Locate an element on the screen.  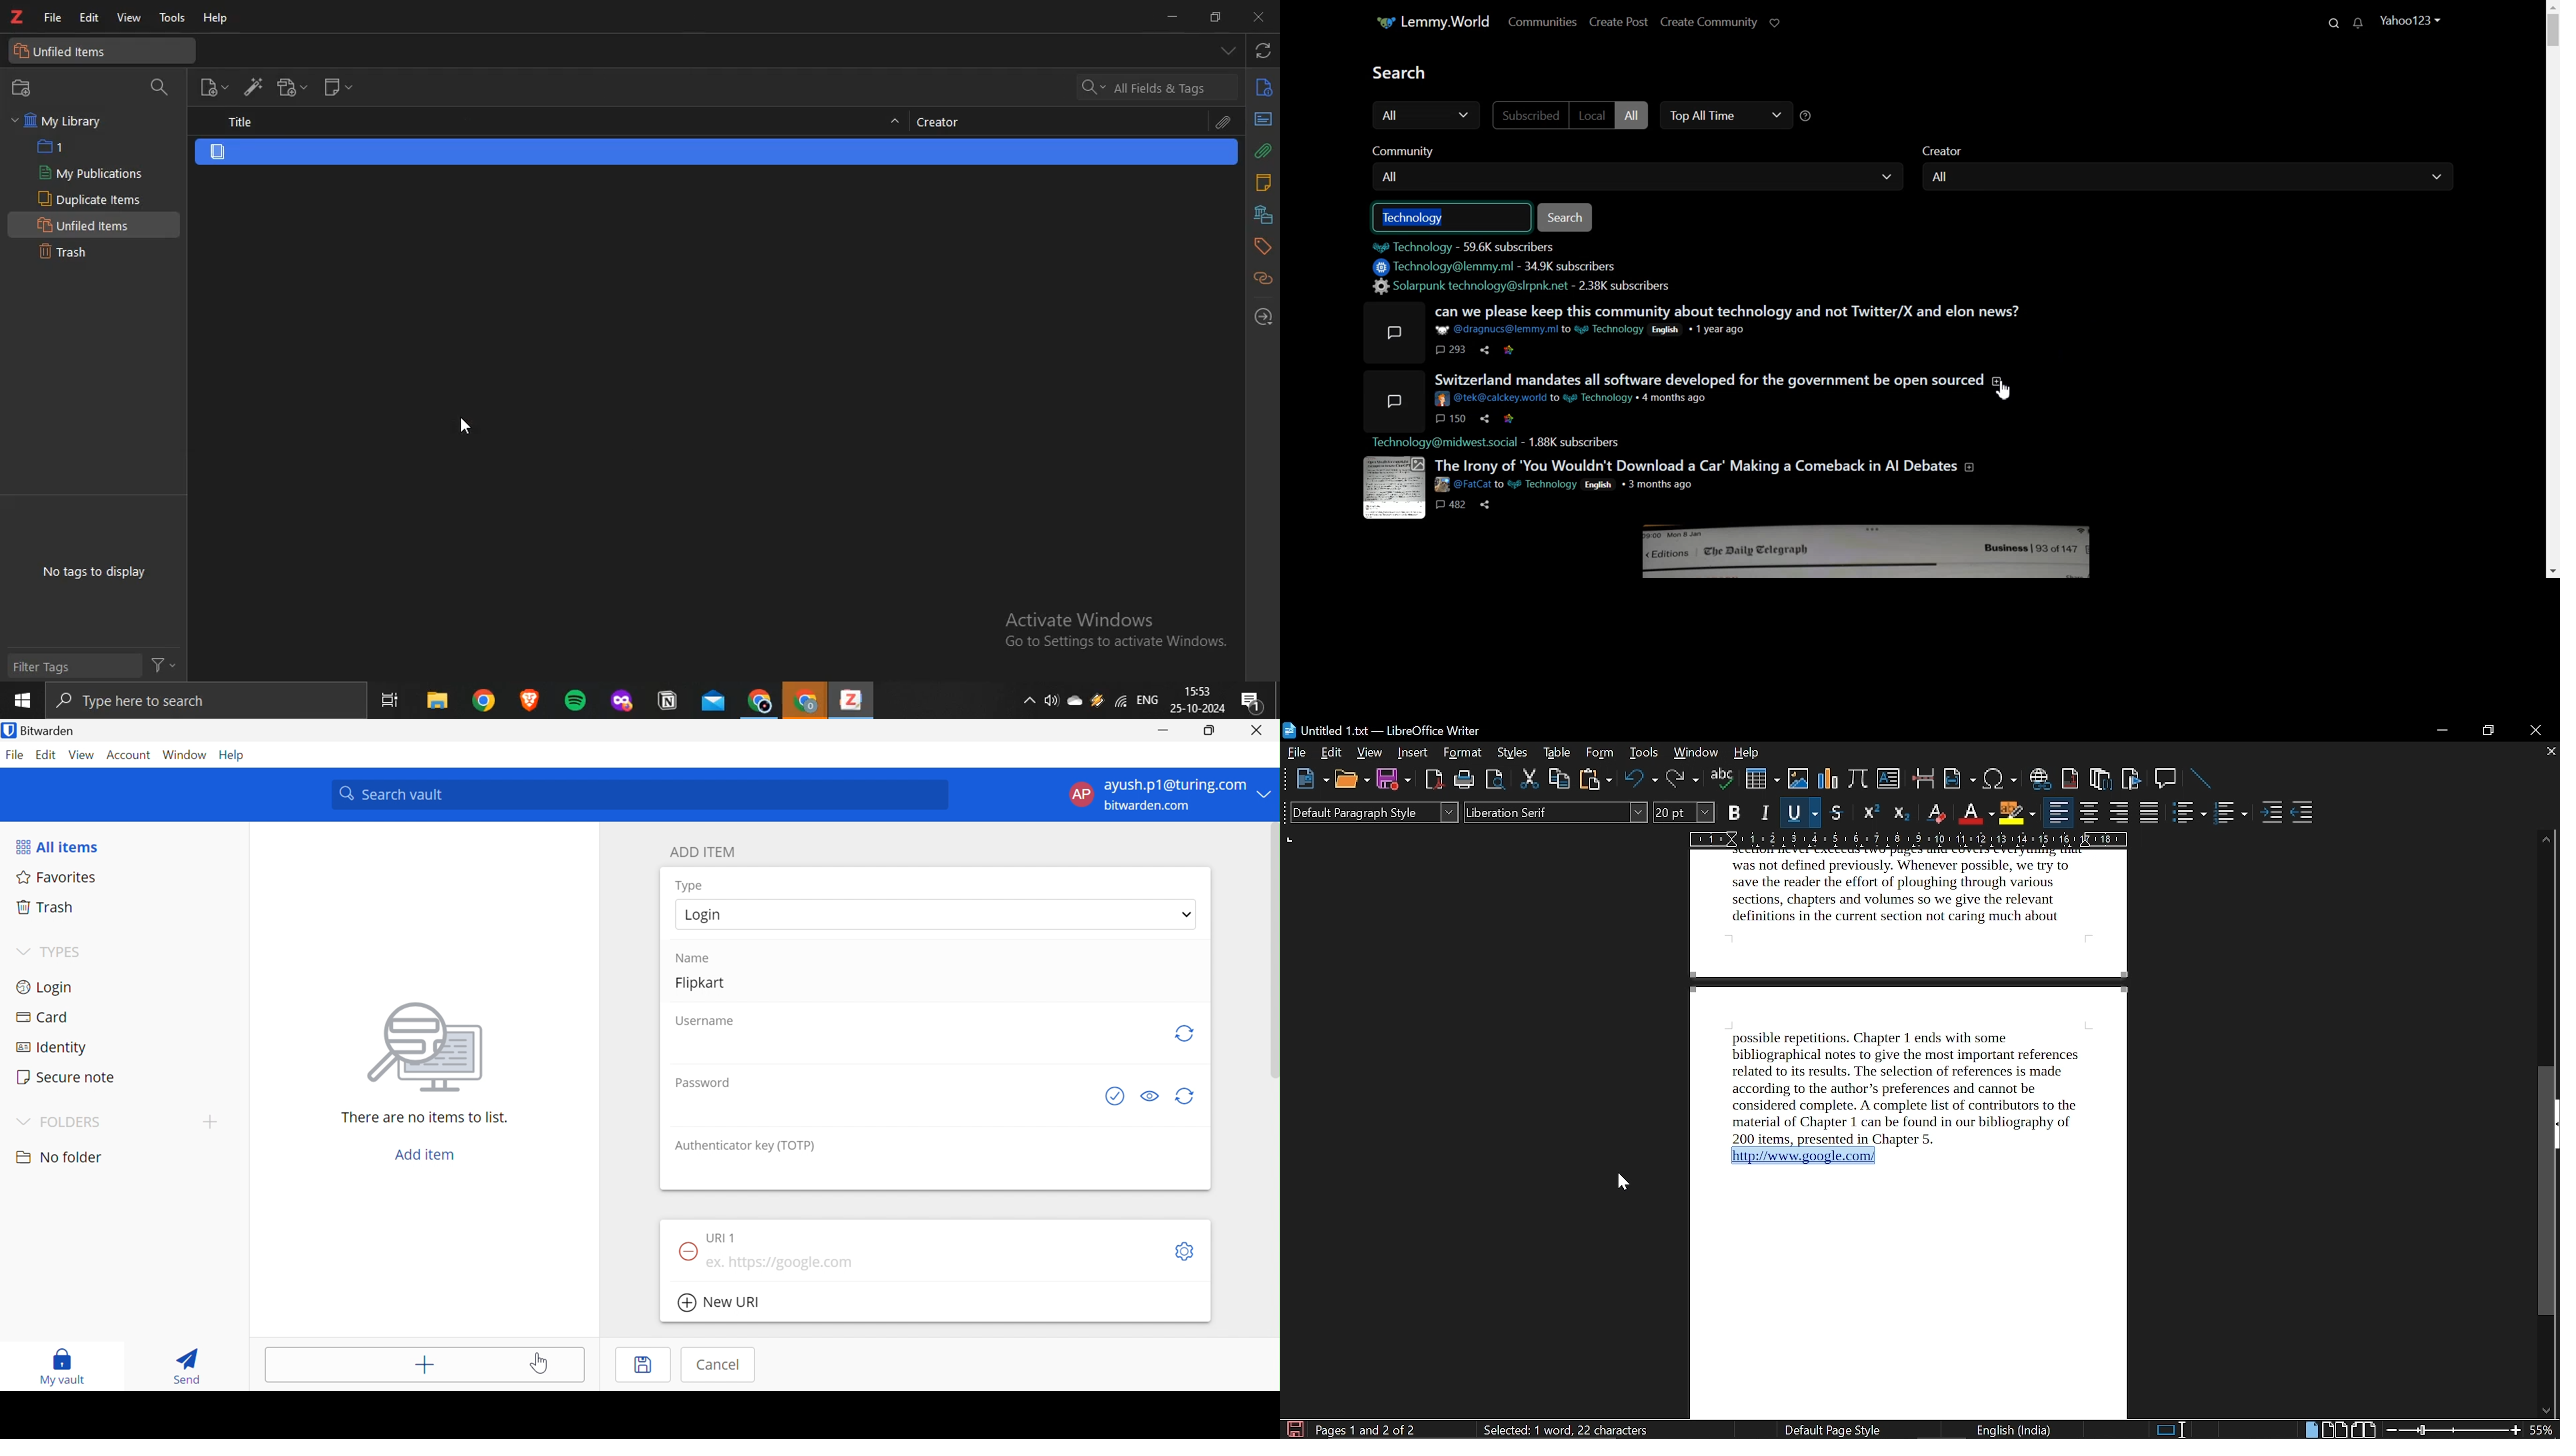
paragraph style is located at coordinates (1375, 812).